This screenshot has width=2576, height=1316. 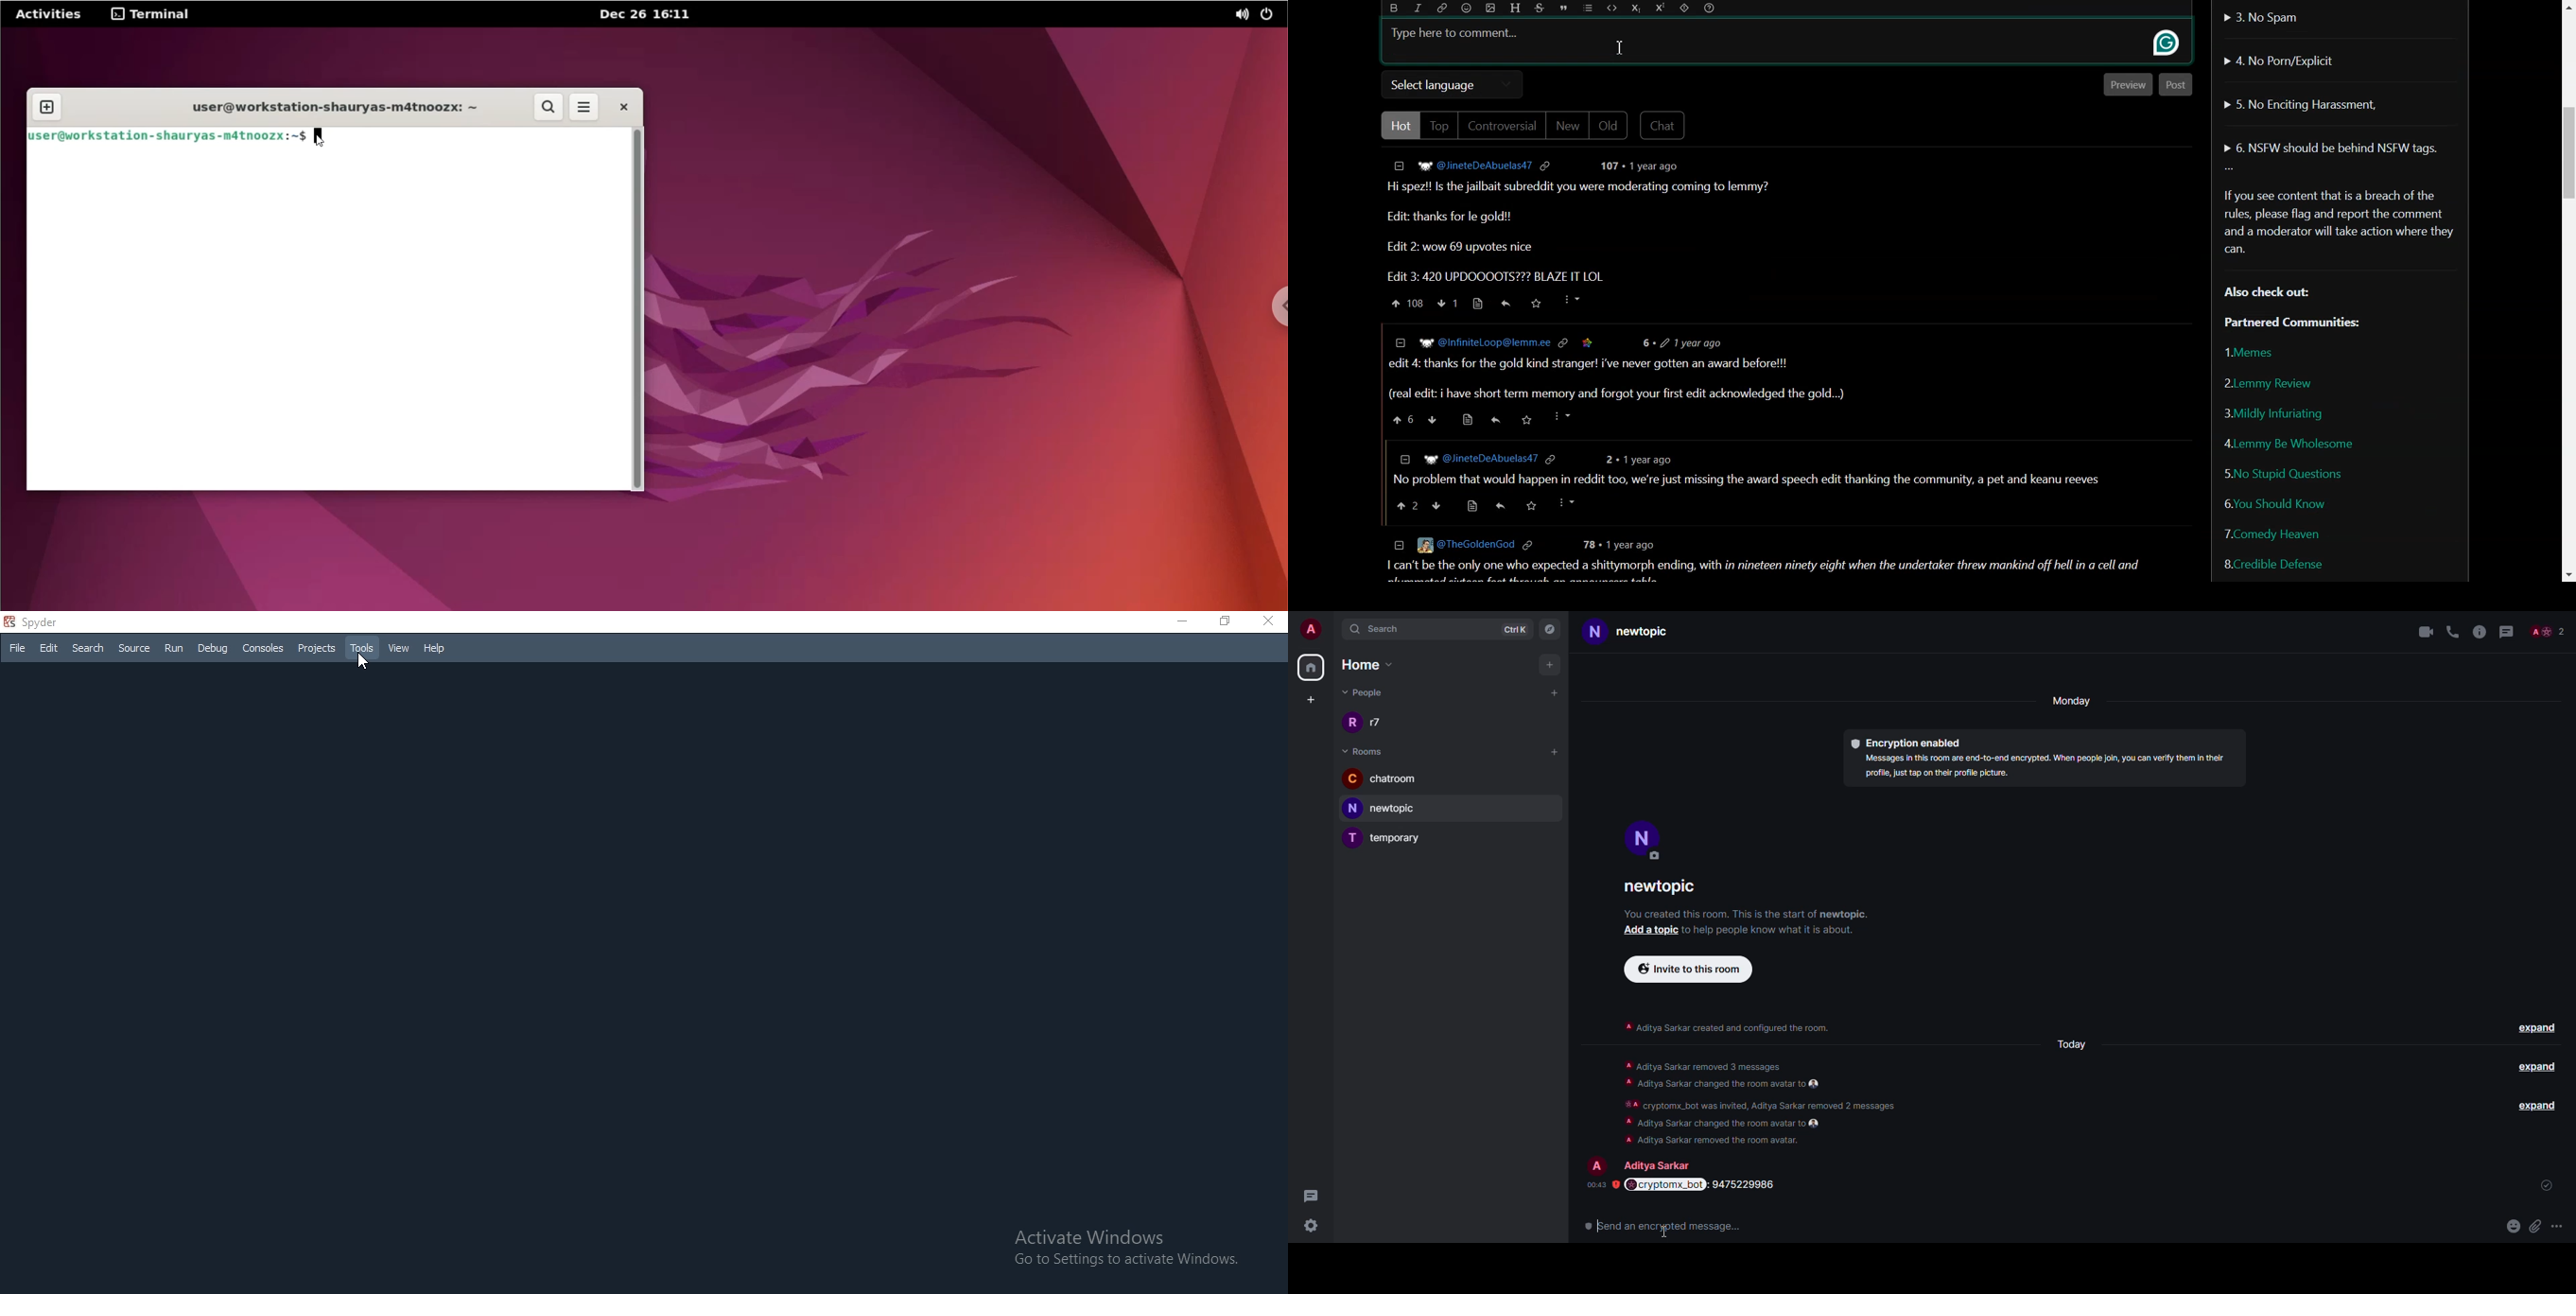 What do you see at coordinates (1763, 914) in the screenshot?
I see `You created this room. This is the start of newtopic.` at bounding box center [1763, 914].